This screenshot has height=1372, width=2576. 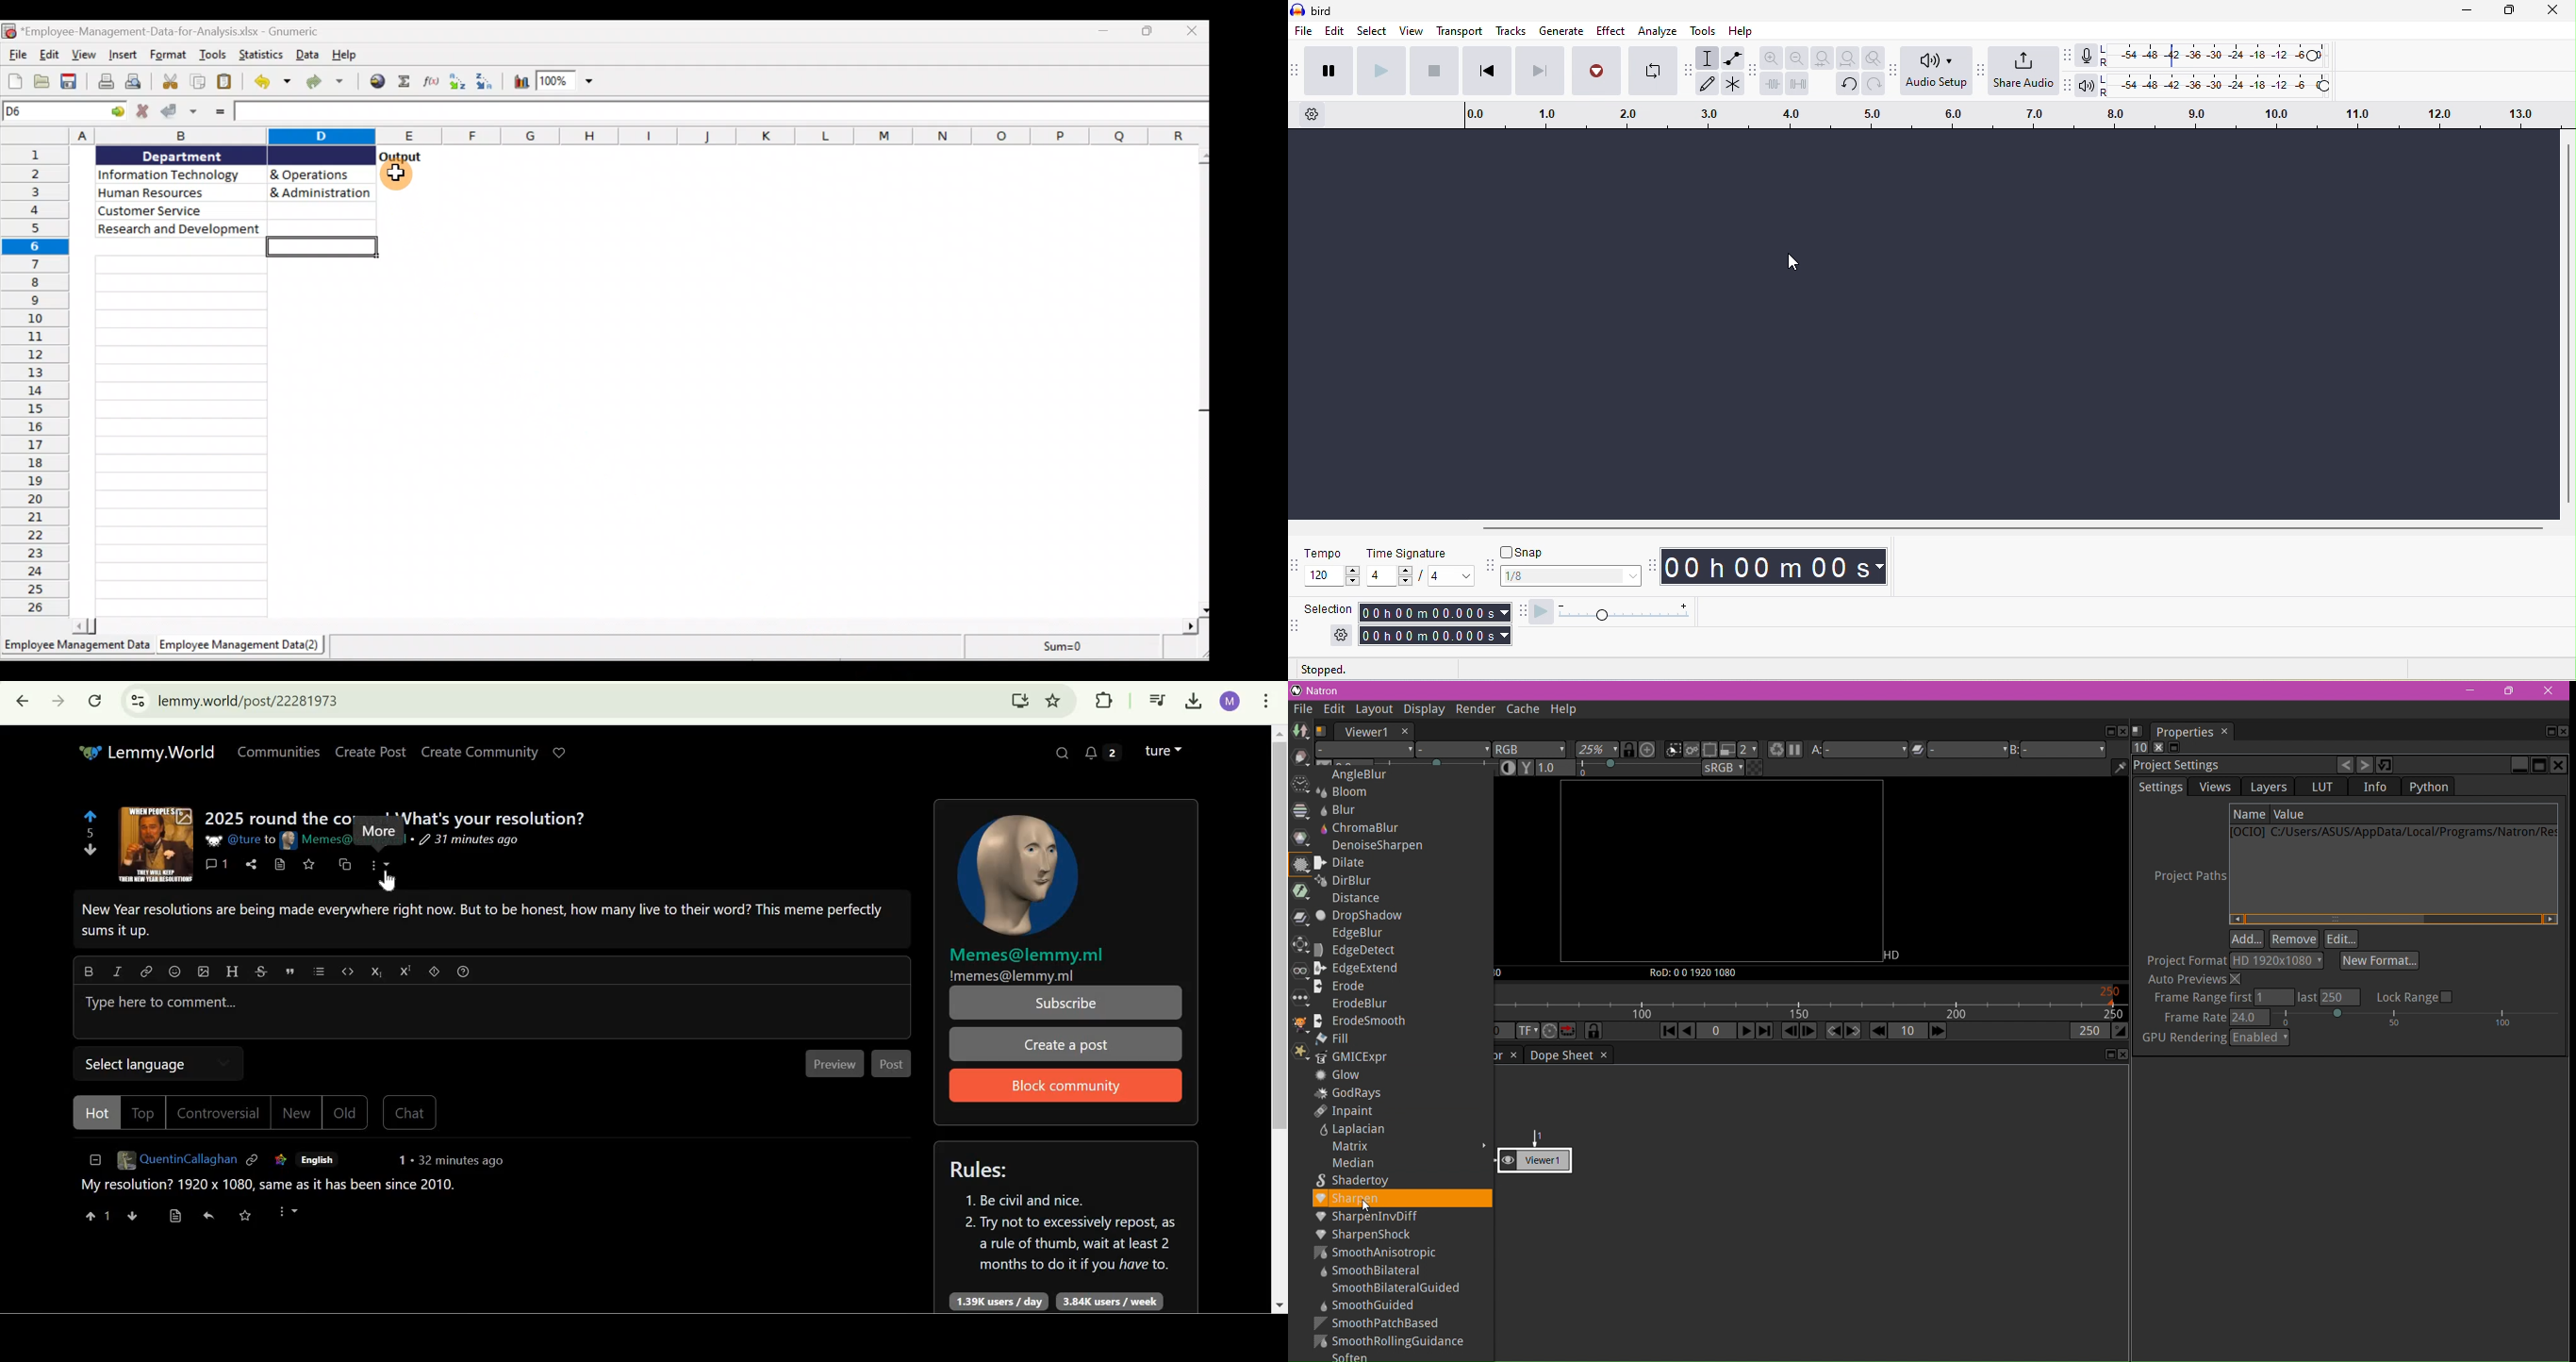 I want to click on record/record new track, so click(x=1594, y=71).